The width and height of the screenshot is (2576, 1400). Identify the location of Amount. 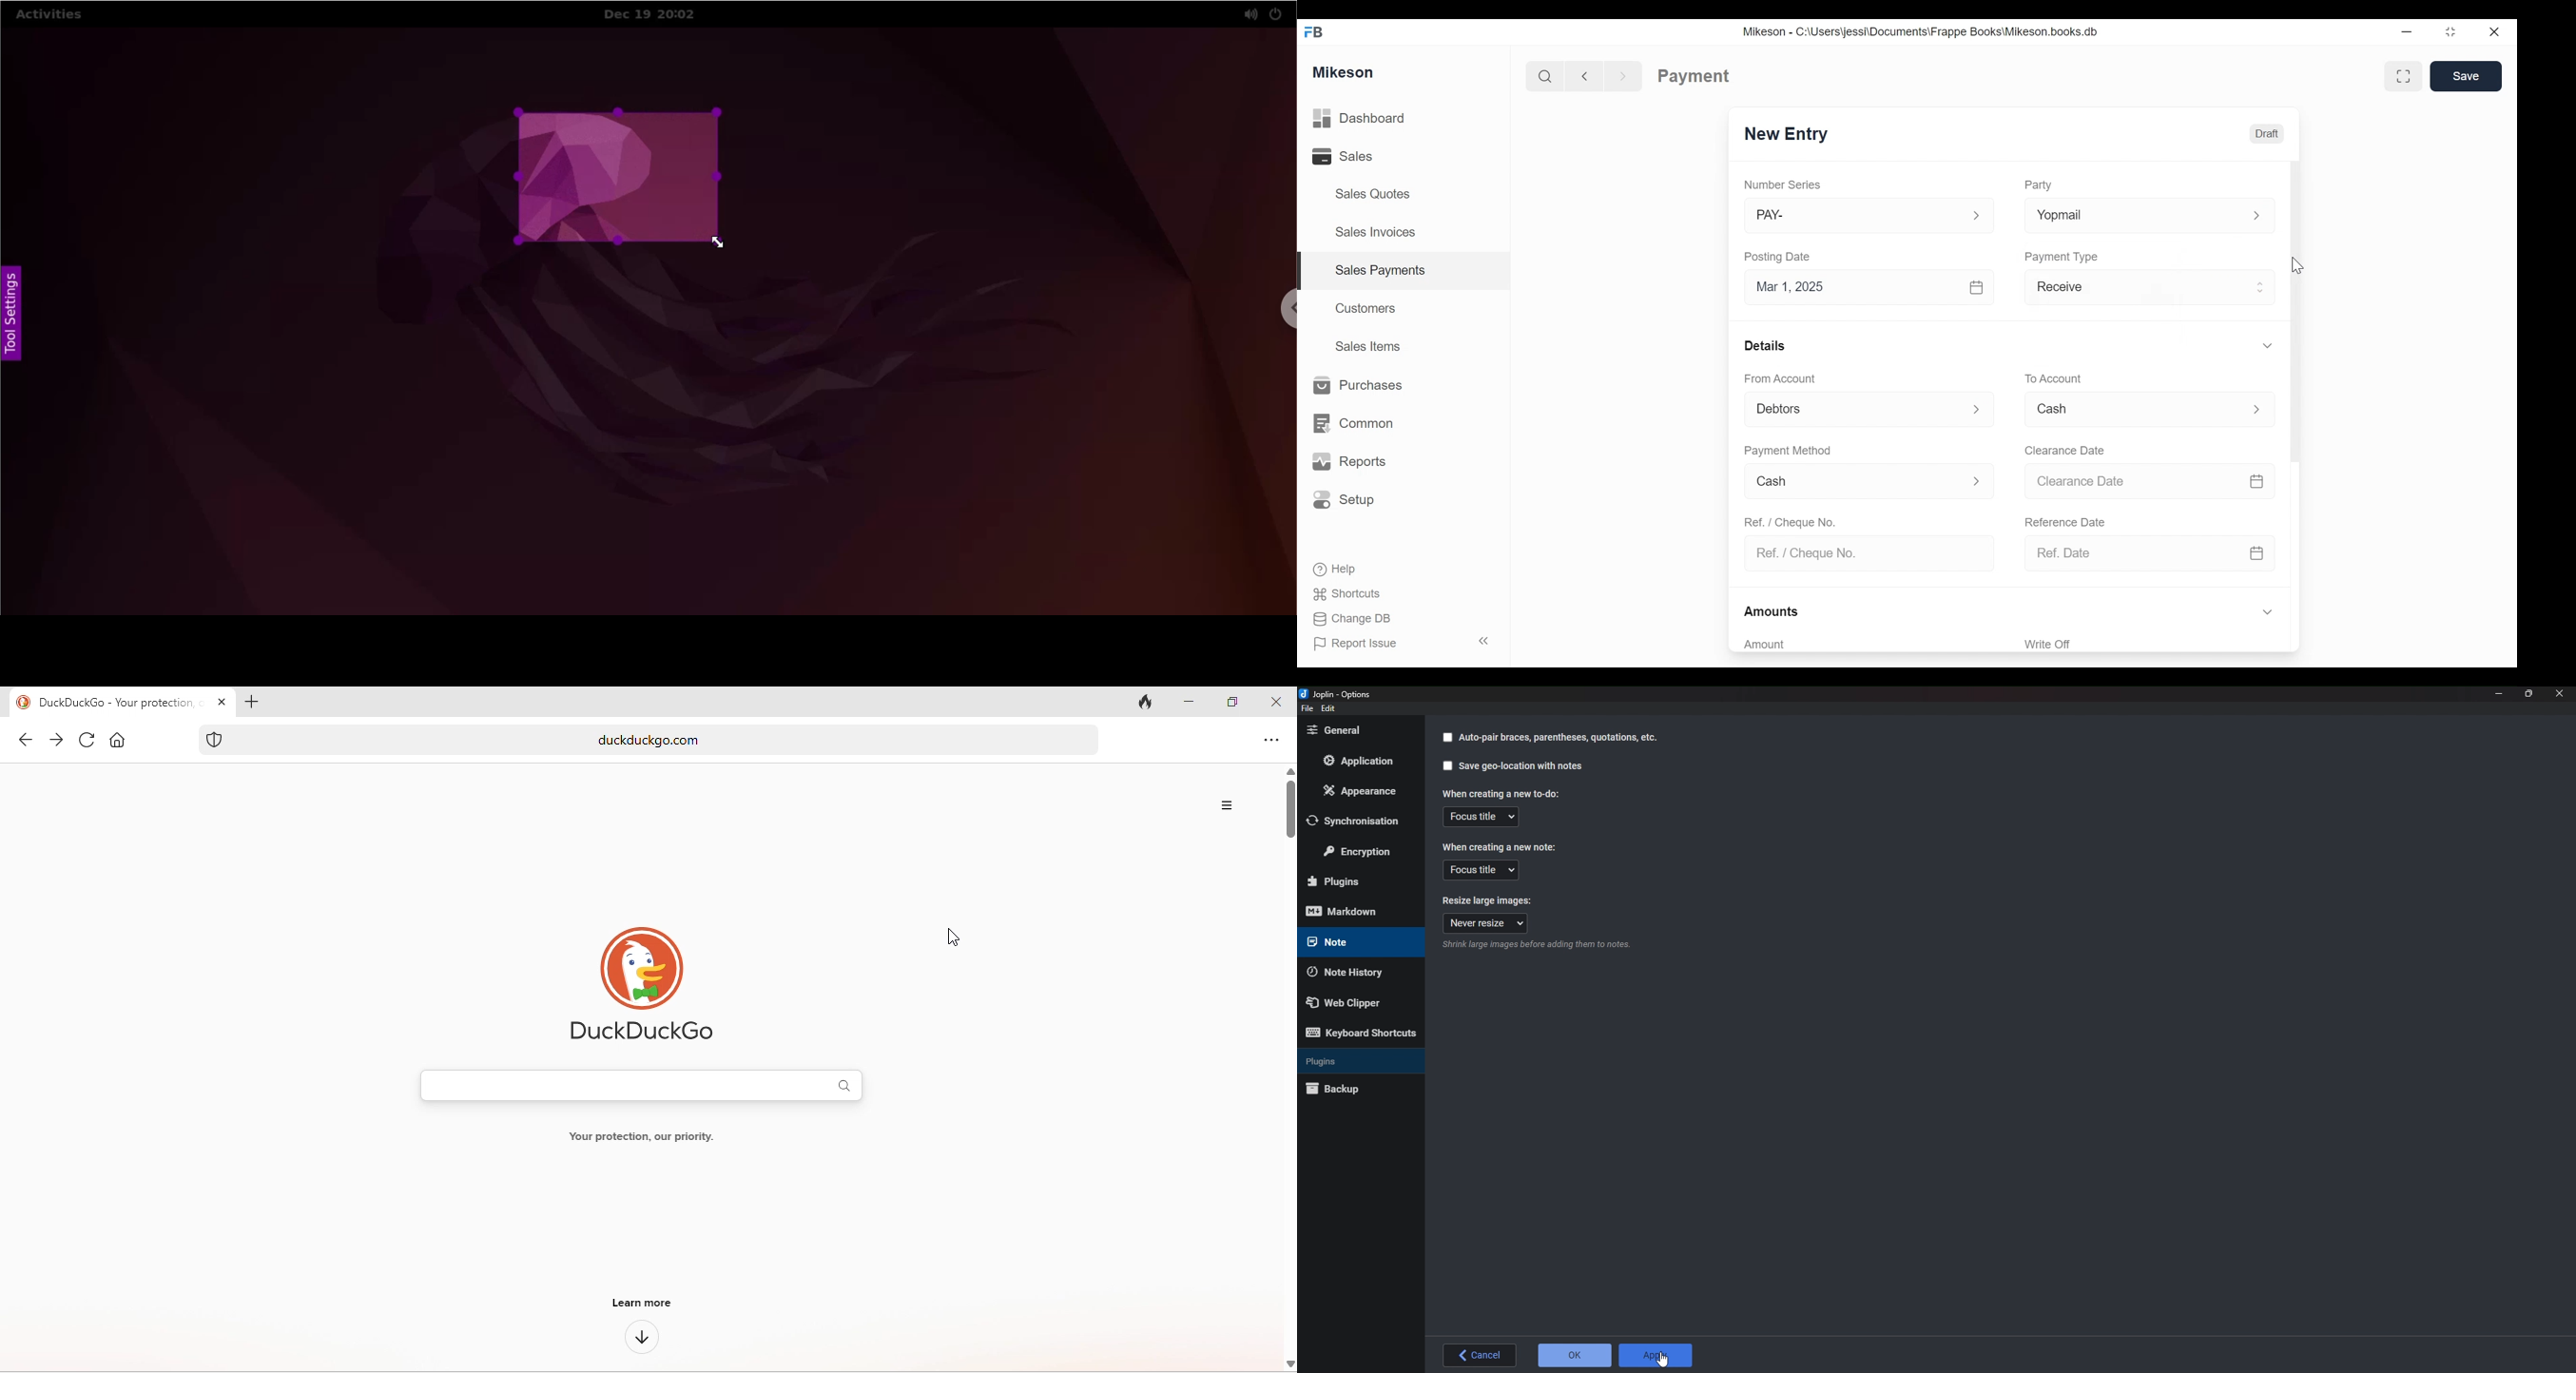
(1771, 645).